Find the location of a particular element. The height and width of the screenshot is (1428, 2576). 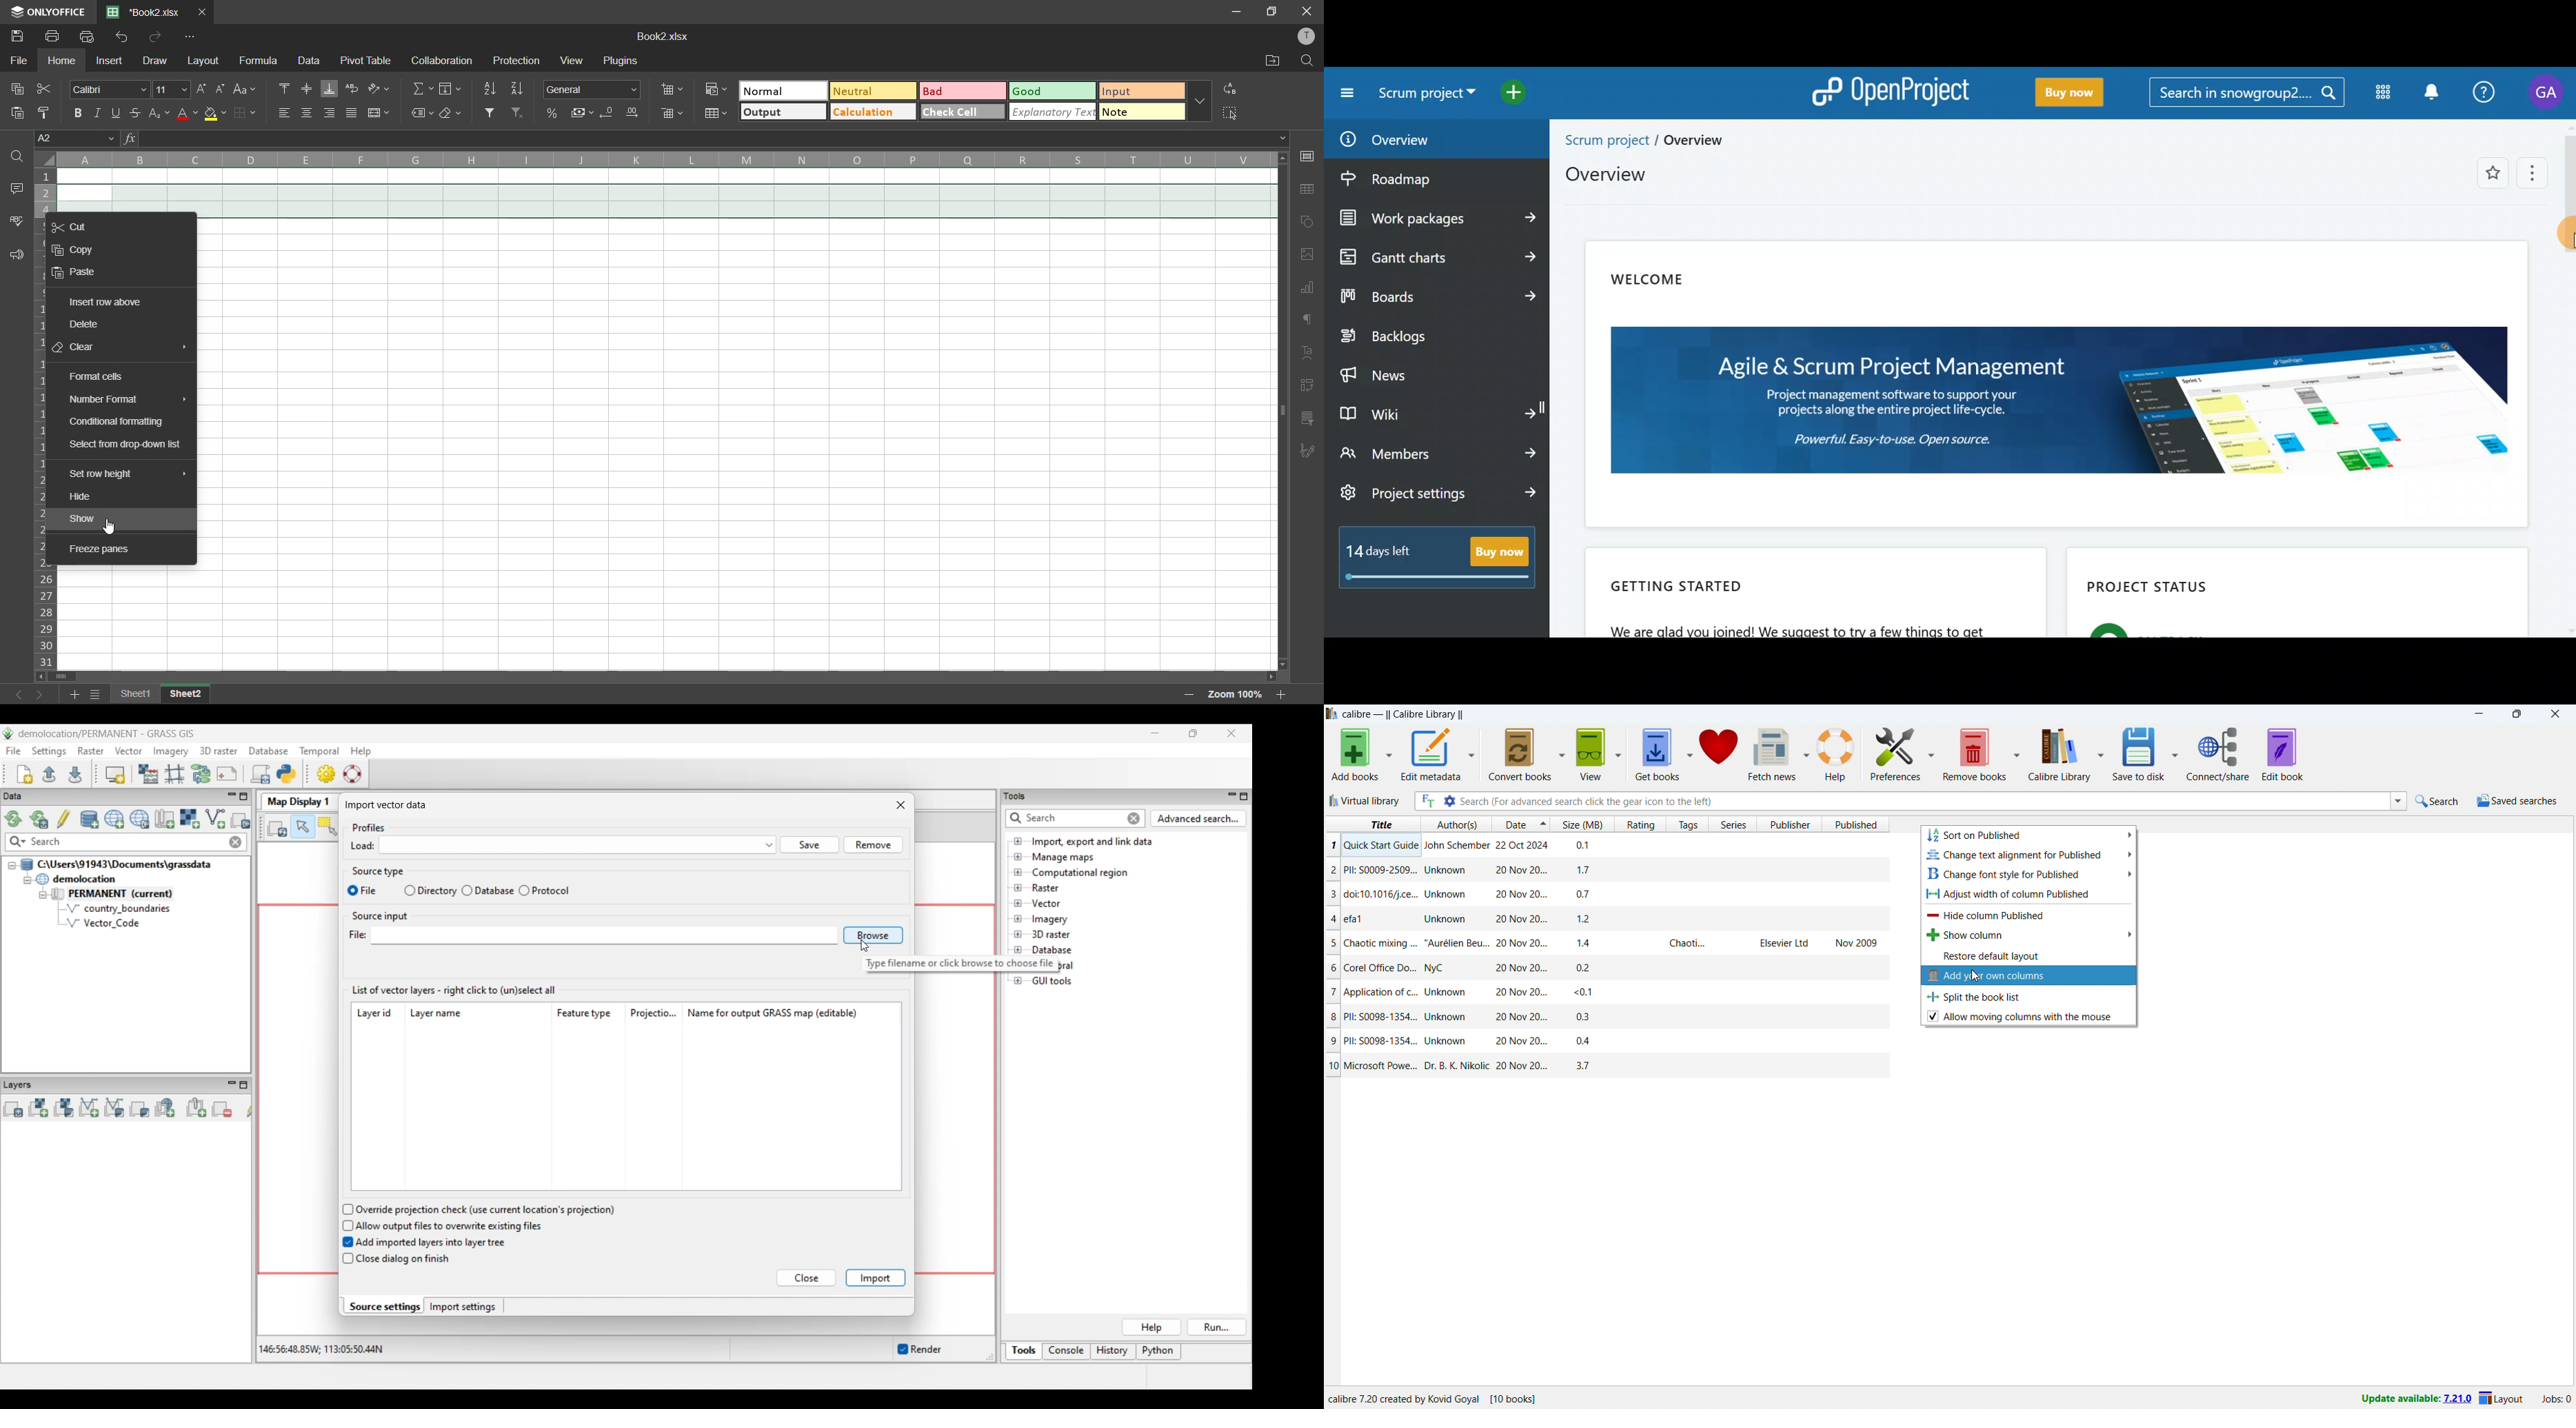

shapes is located at coordinates (1305, 223).